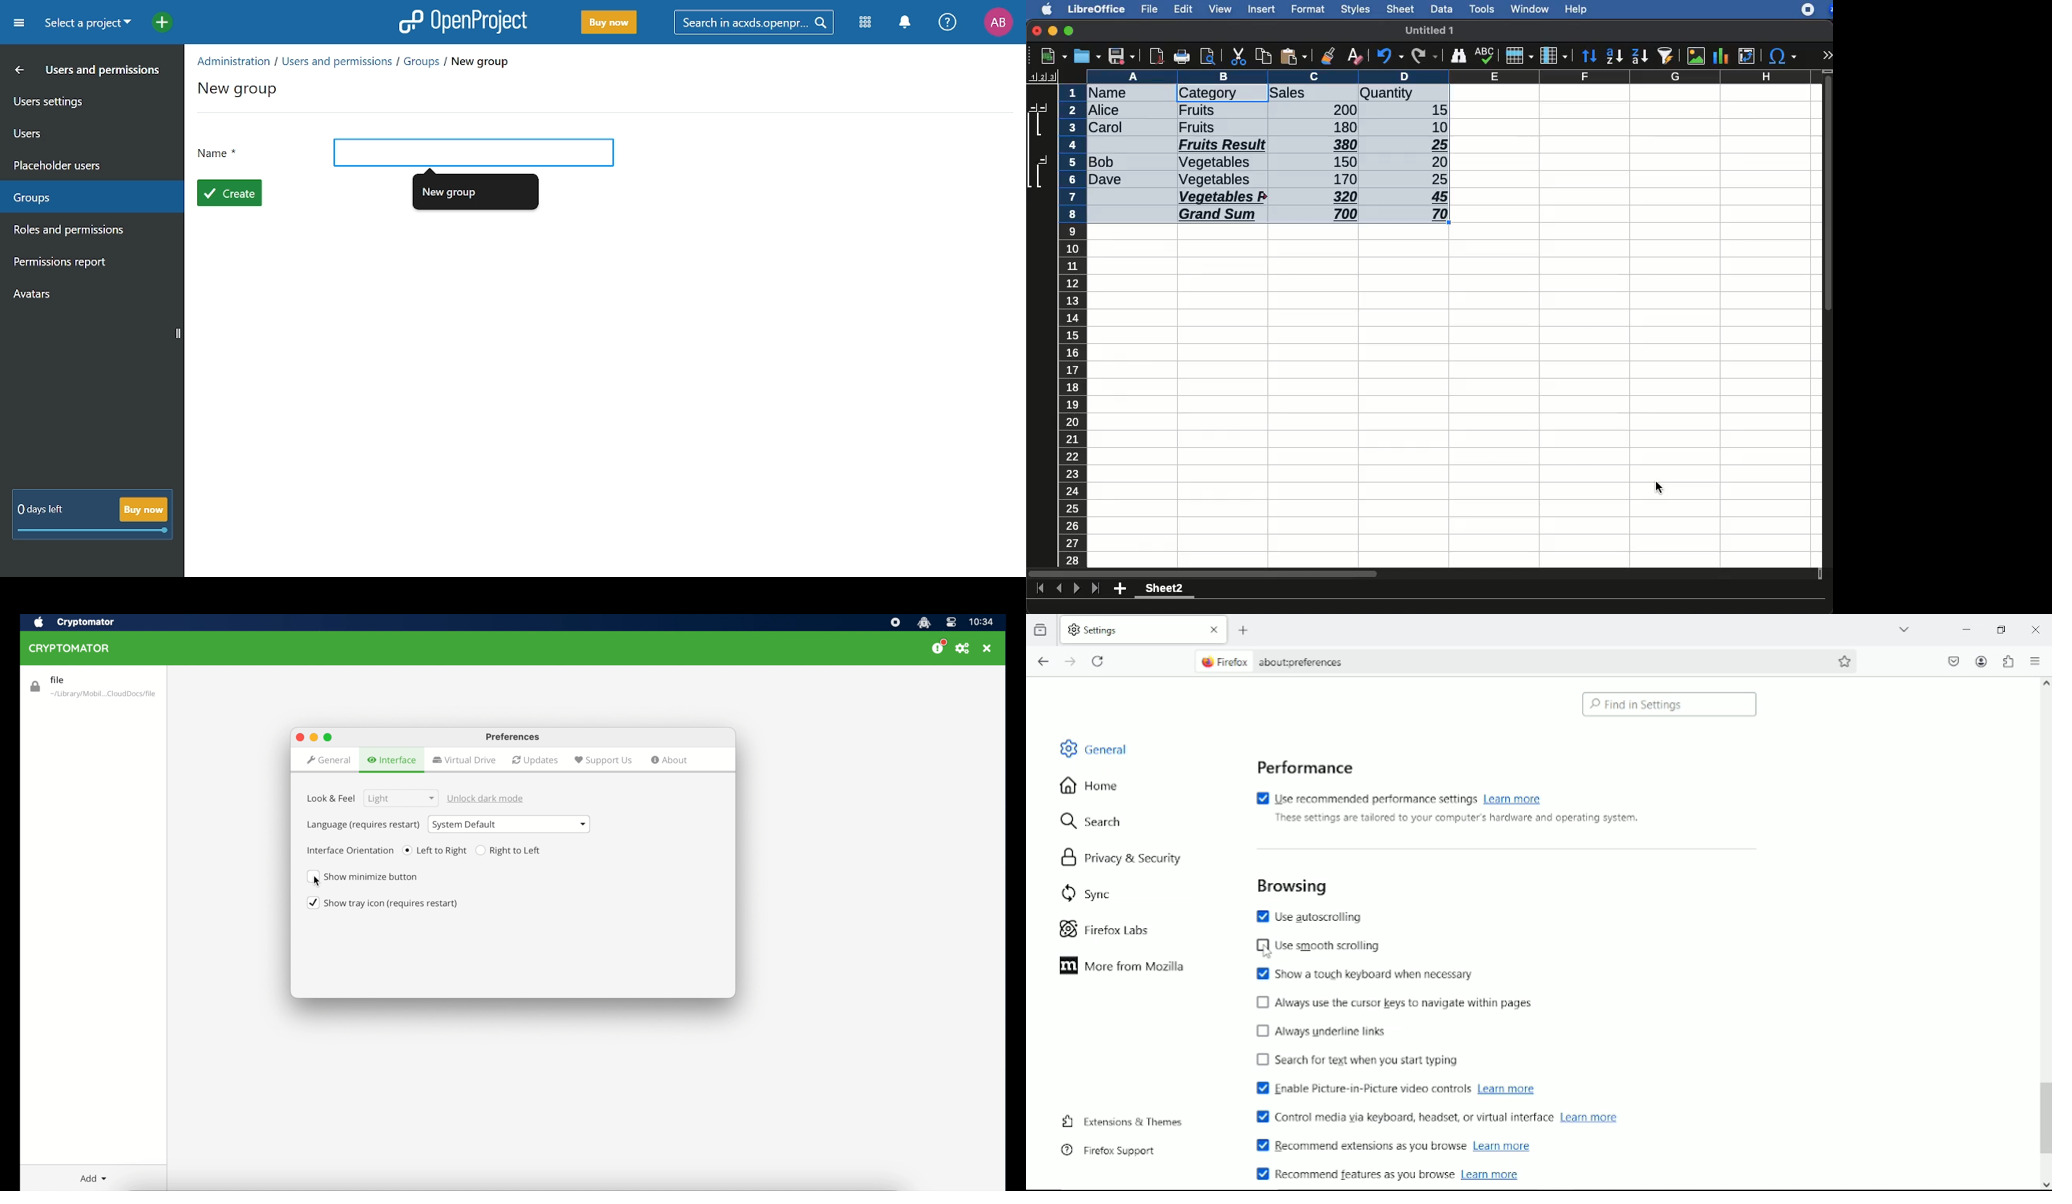 The width and height of the screenshot is (2072, 1204). Describe the element at coordinates (1355, 1174) in the screenshot. I see `Recommend features as you browse` at that location.